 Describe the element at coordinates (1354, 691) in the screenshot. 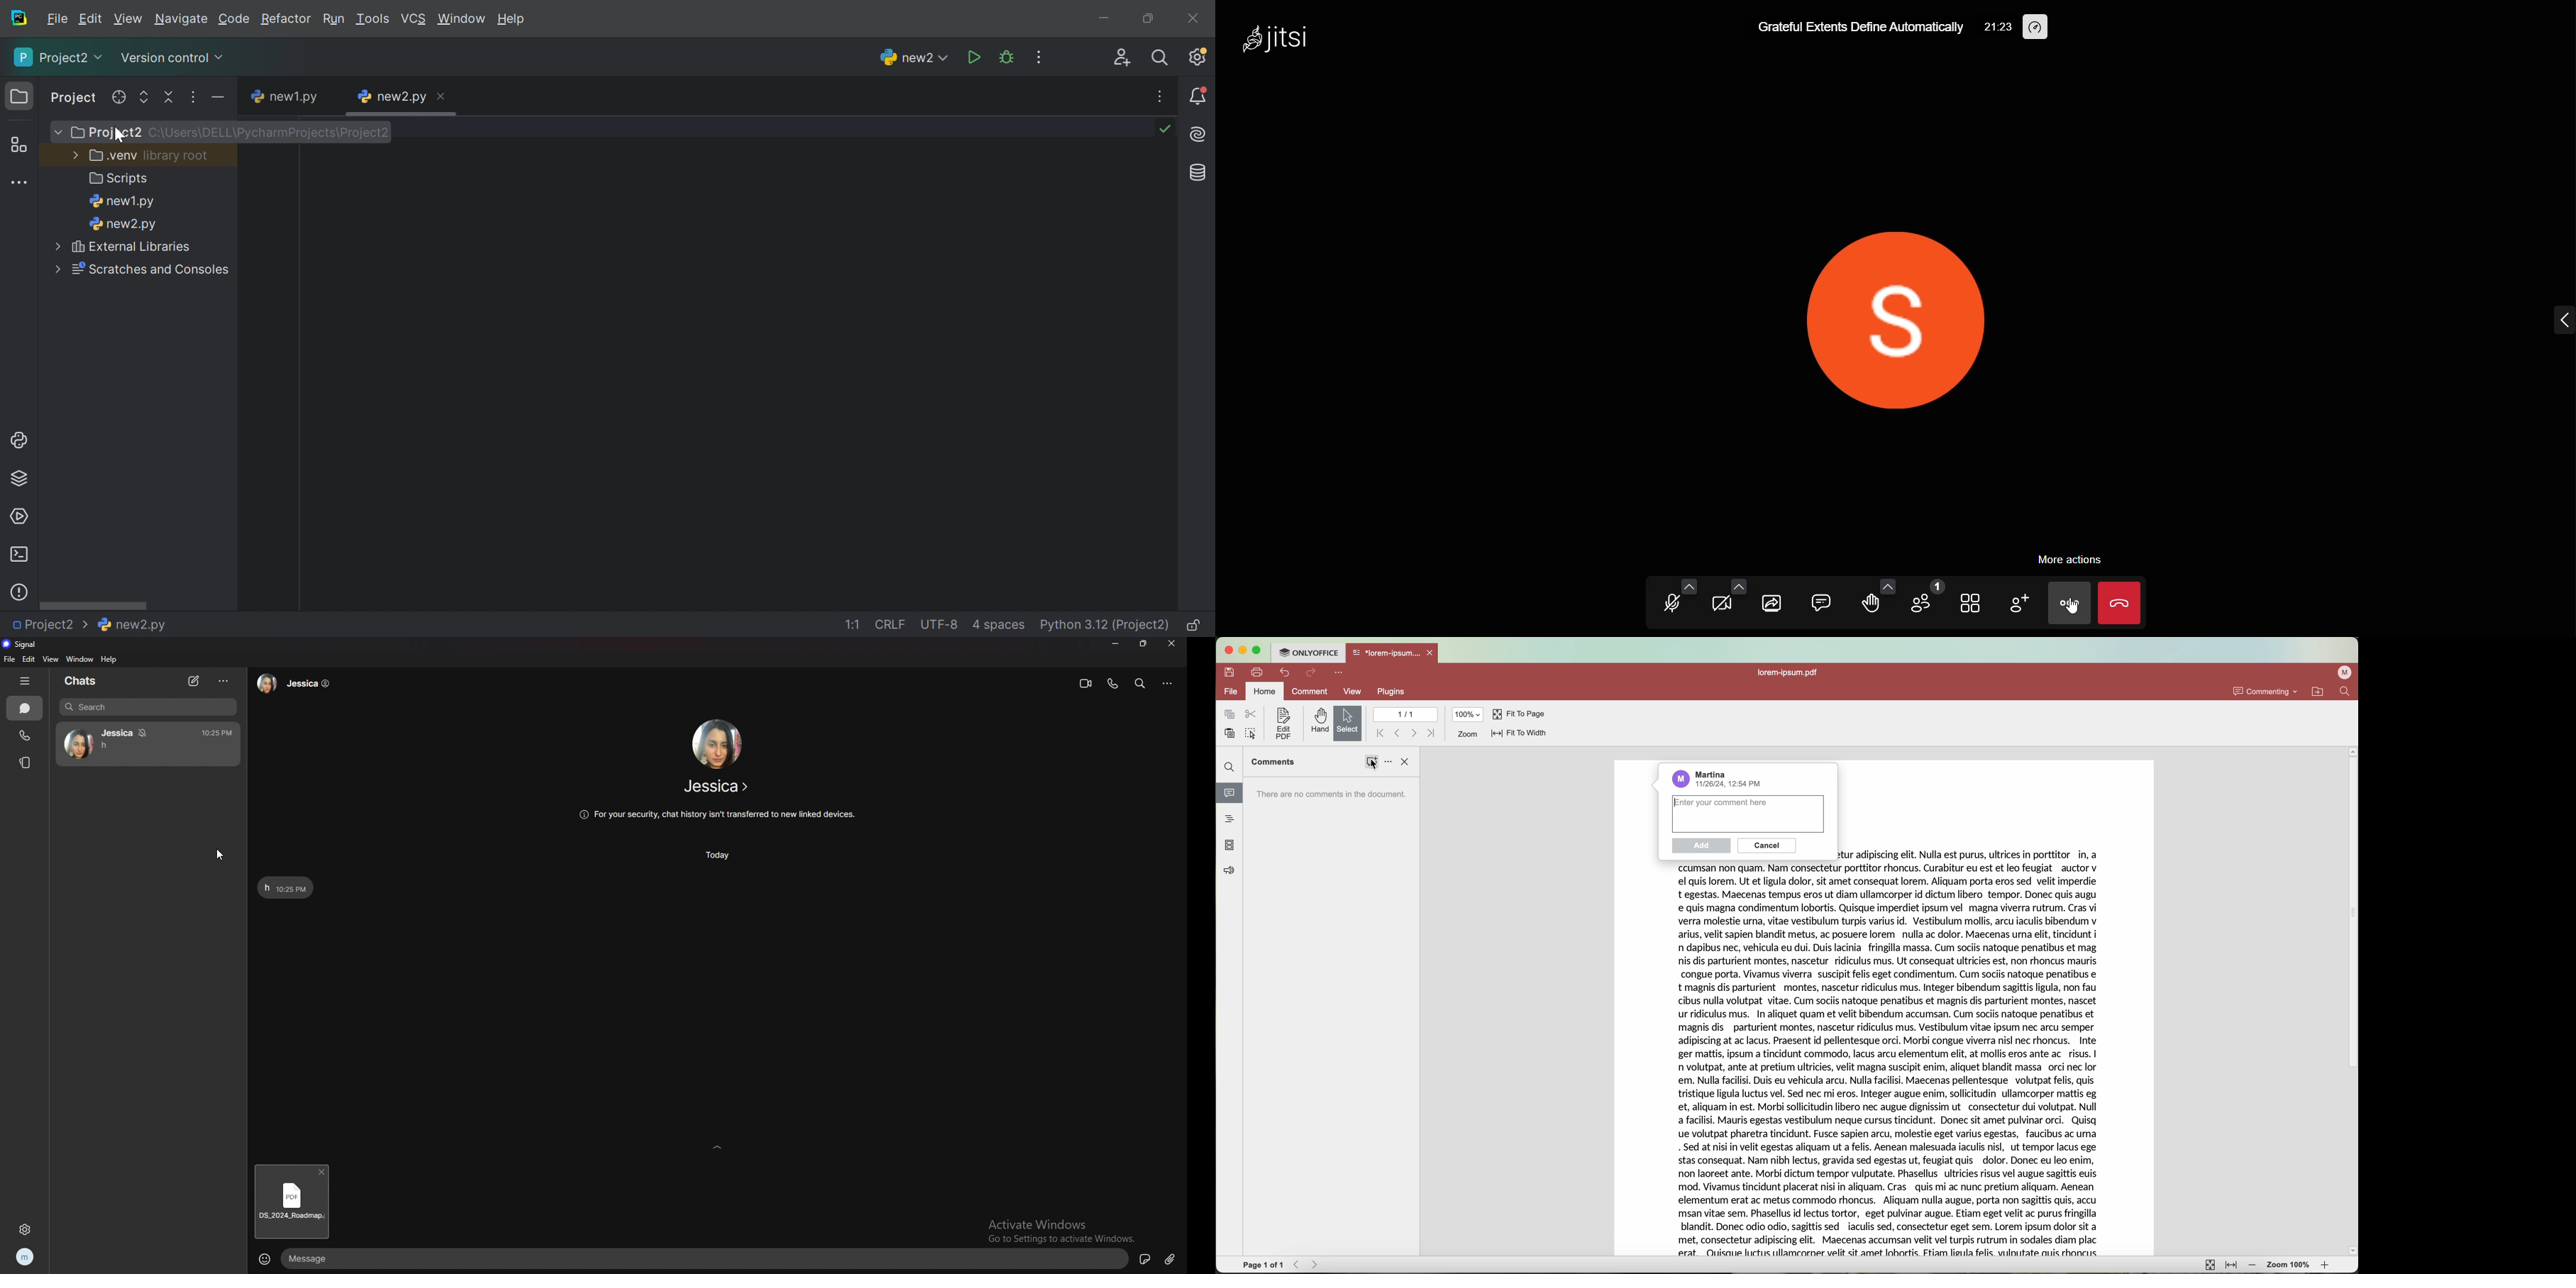

I see `view` at that location.